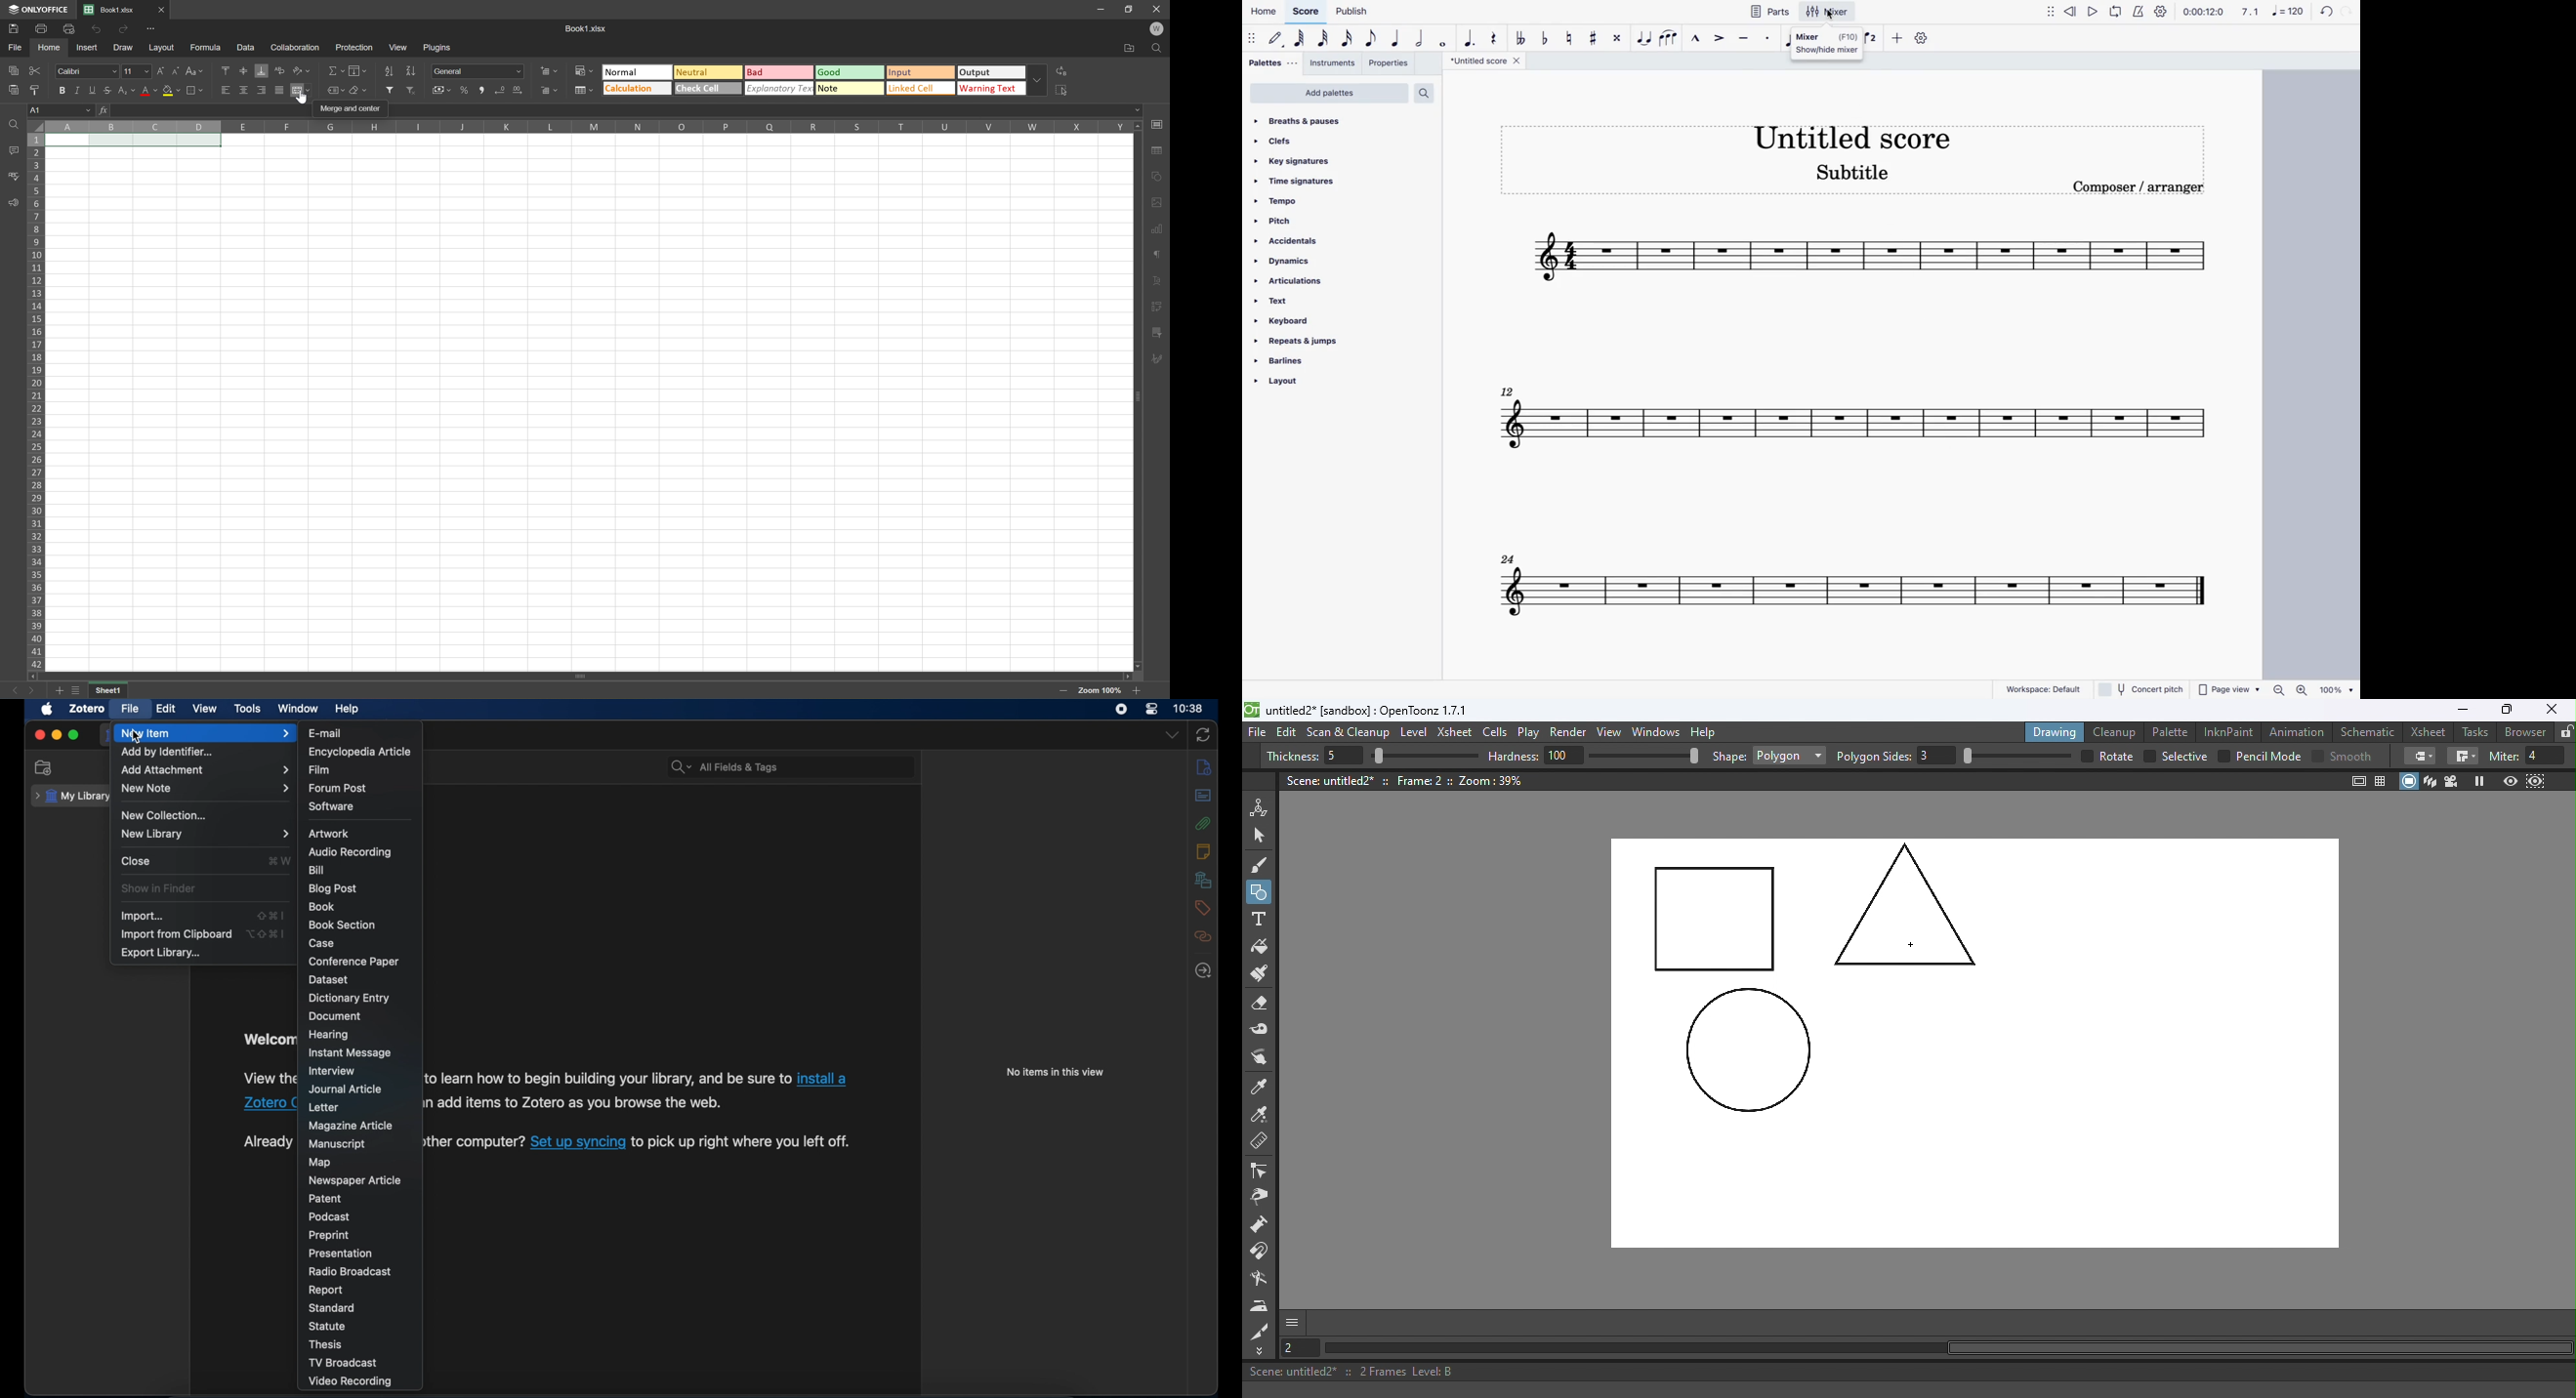 Image resolution: width=2576 pixels, height=1400 pixels. What do you see at coordinates (337, 1144) in the screenshot?
I see `manuscript` at bounding box center [337, 1144].